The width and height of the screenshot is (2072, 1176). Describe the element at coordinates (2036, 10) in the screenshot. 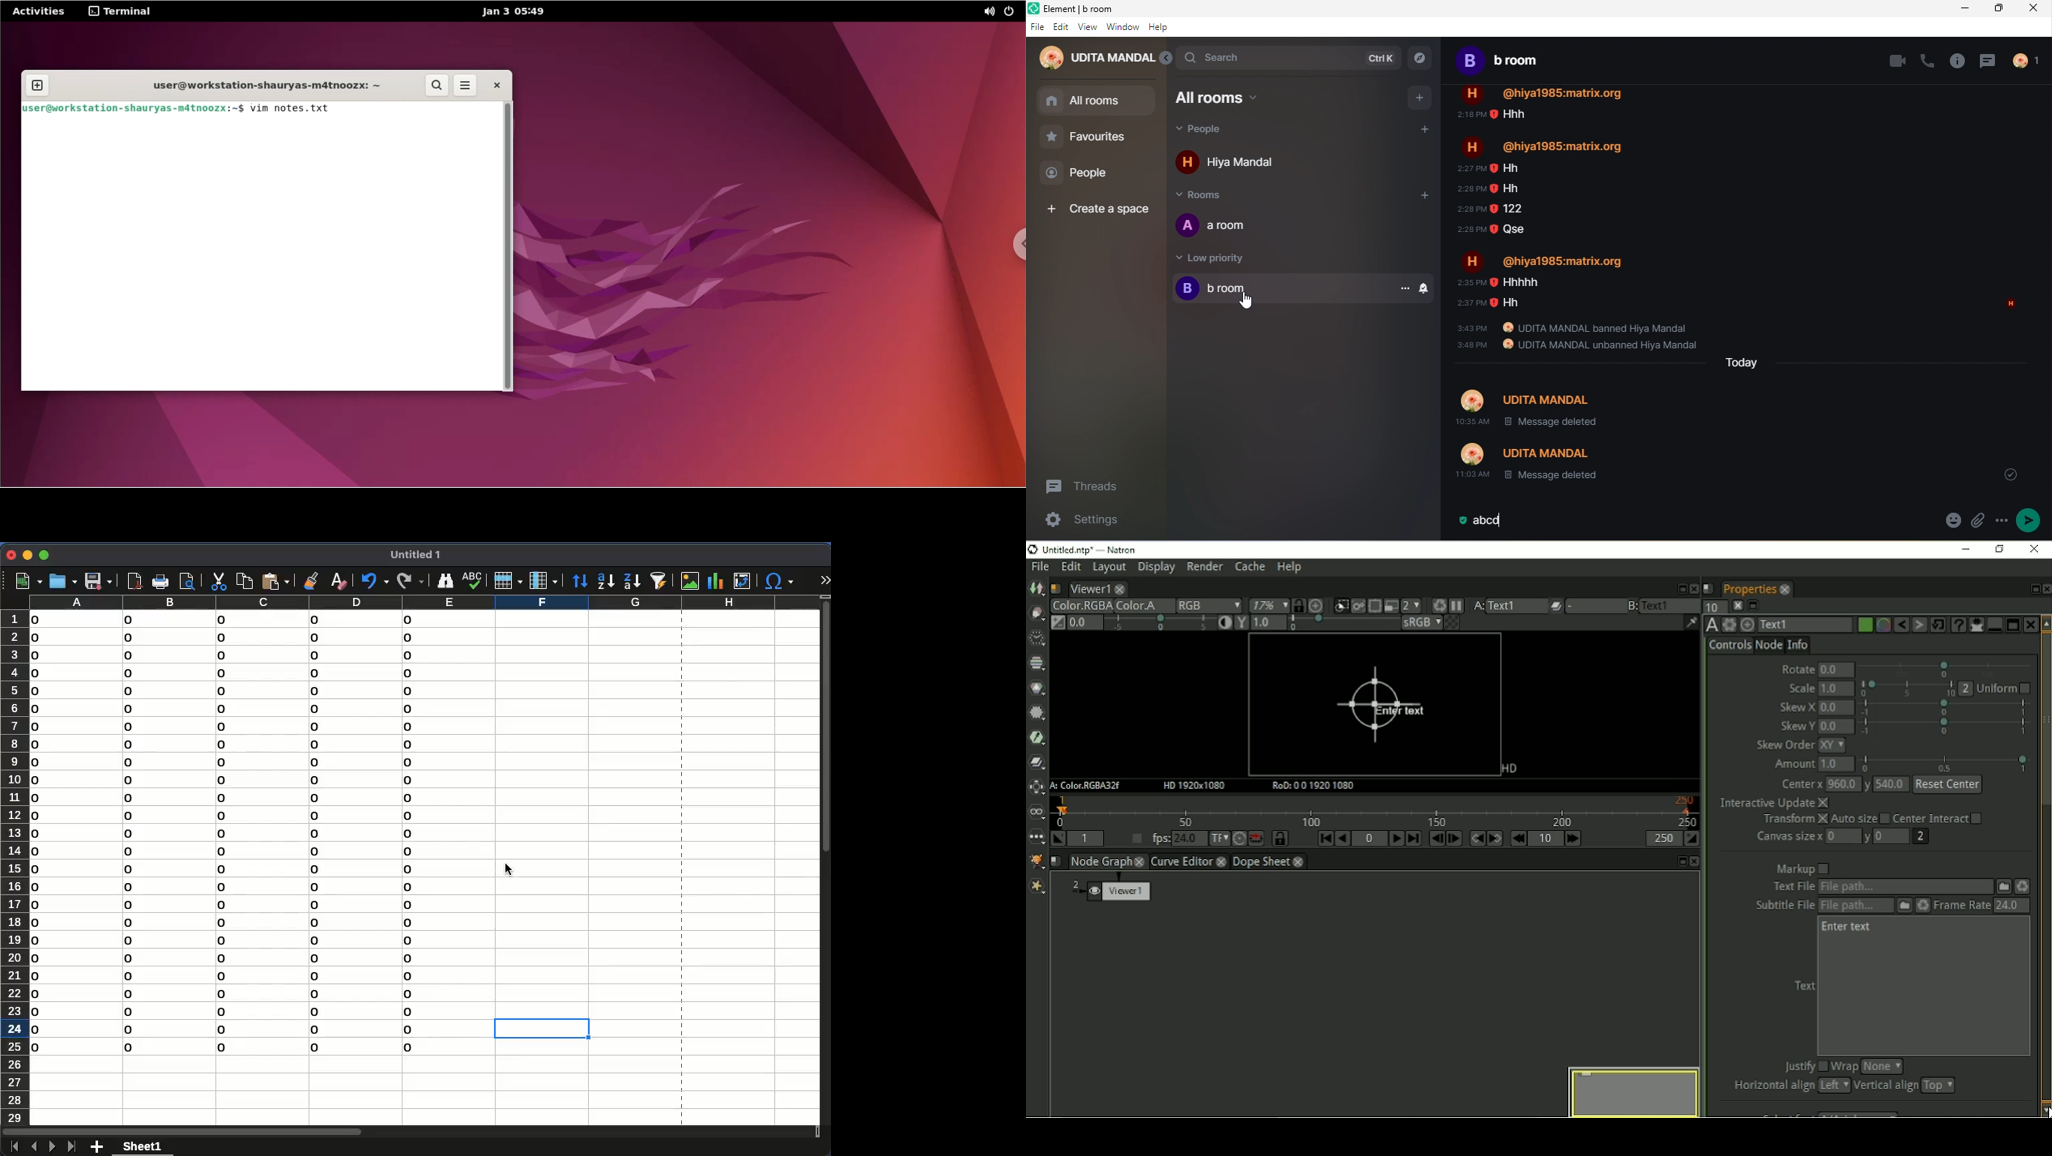

I see `close` at that location.